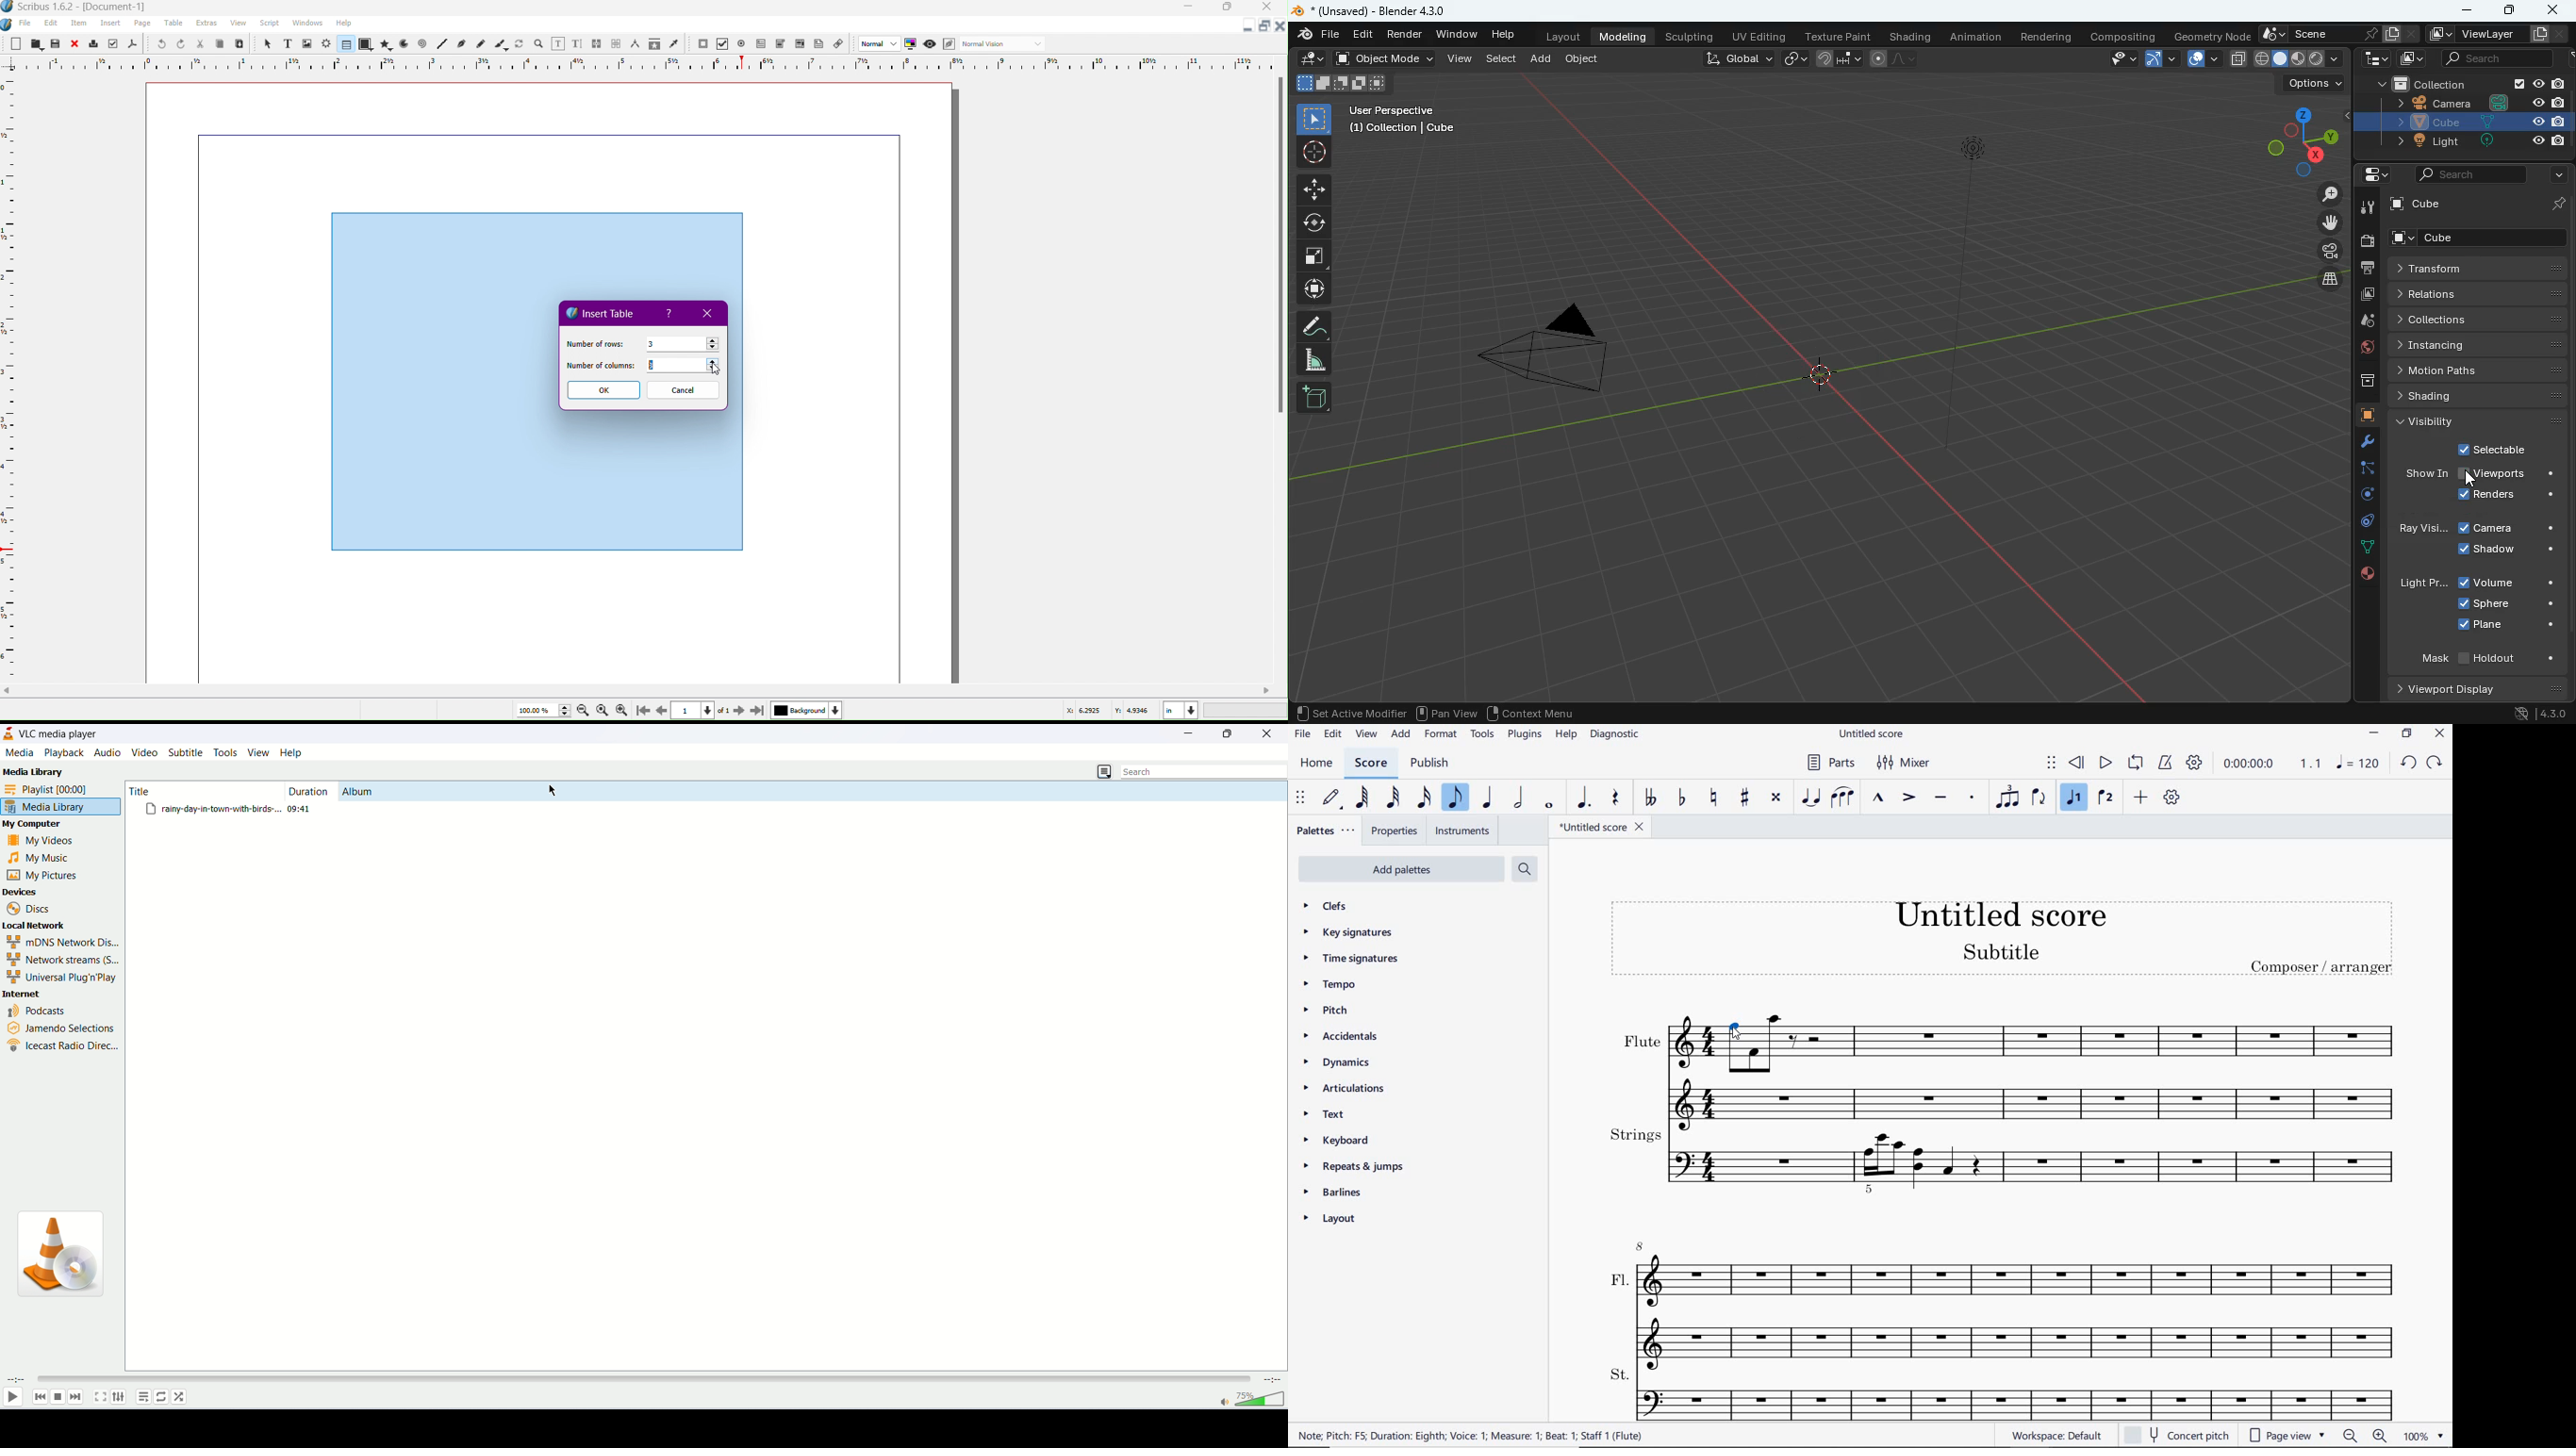  Describe the element at coordinates (578, 43) in the screenshot. I see `Edit Text with Story Editor` at that location.